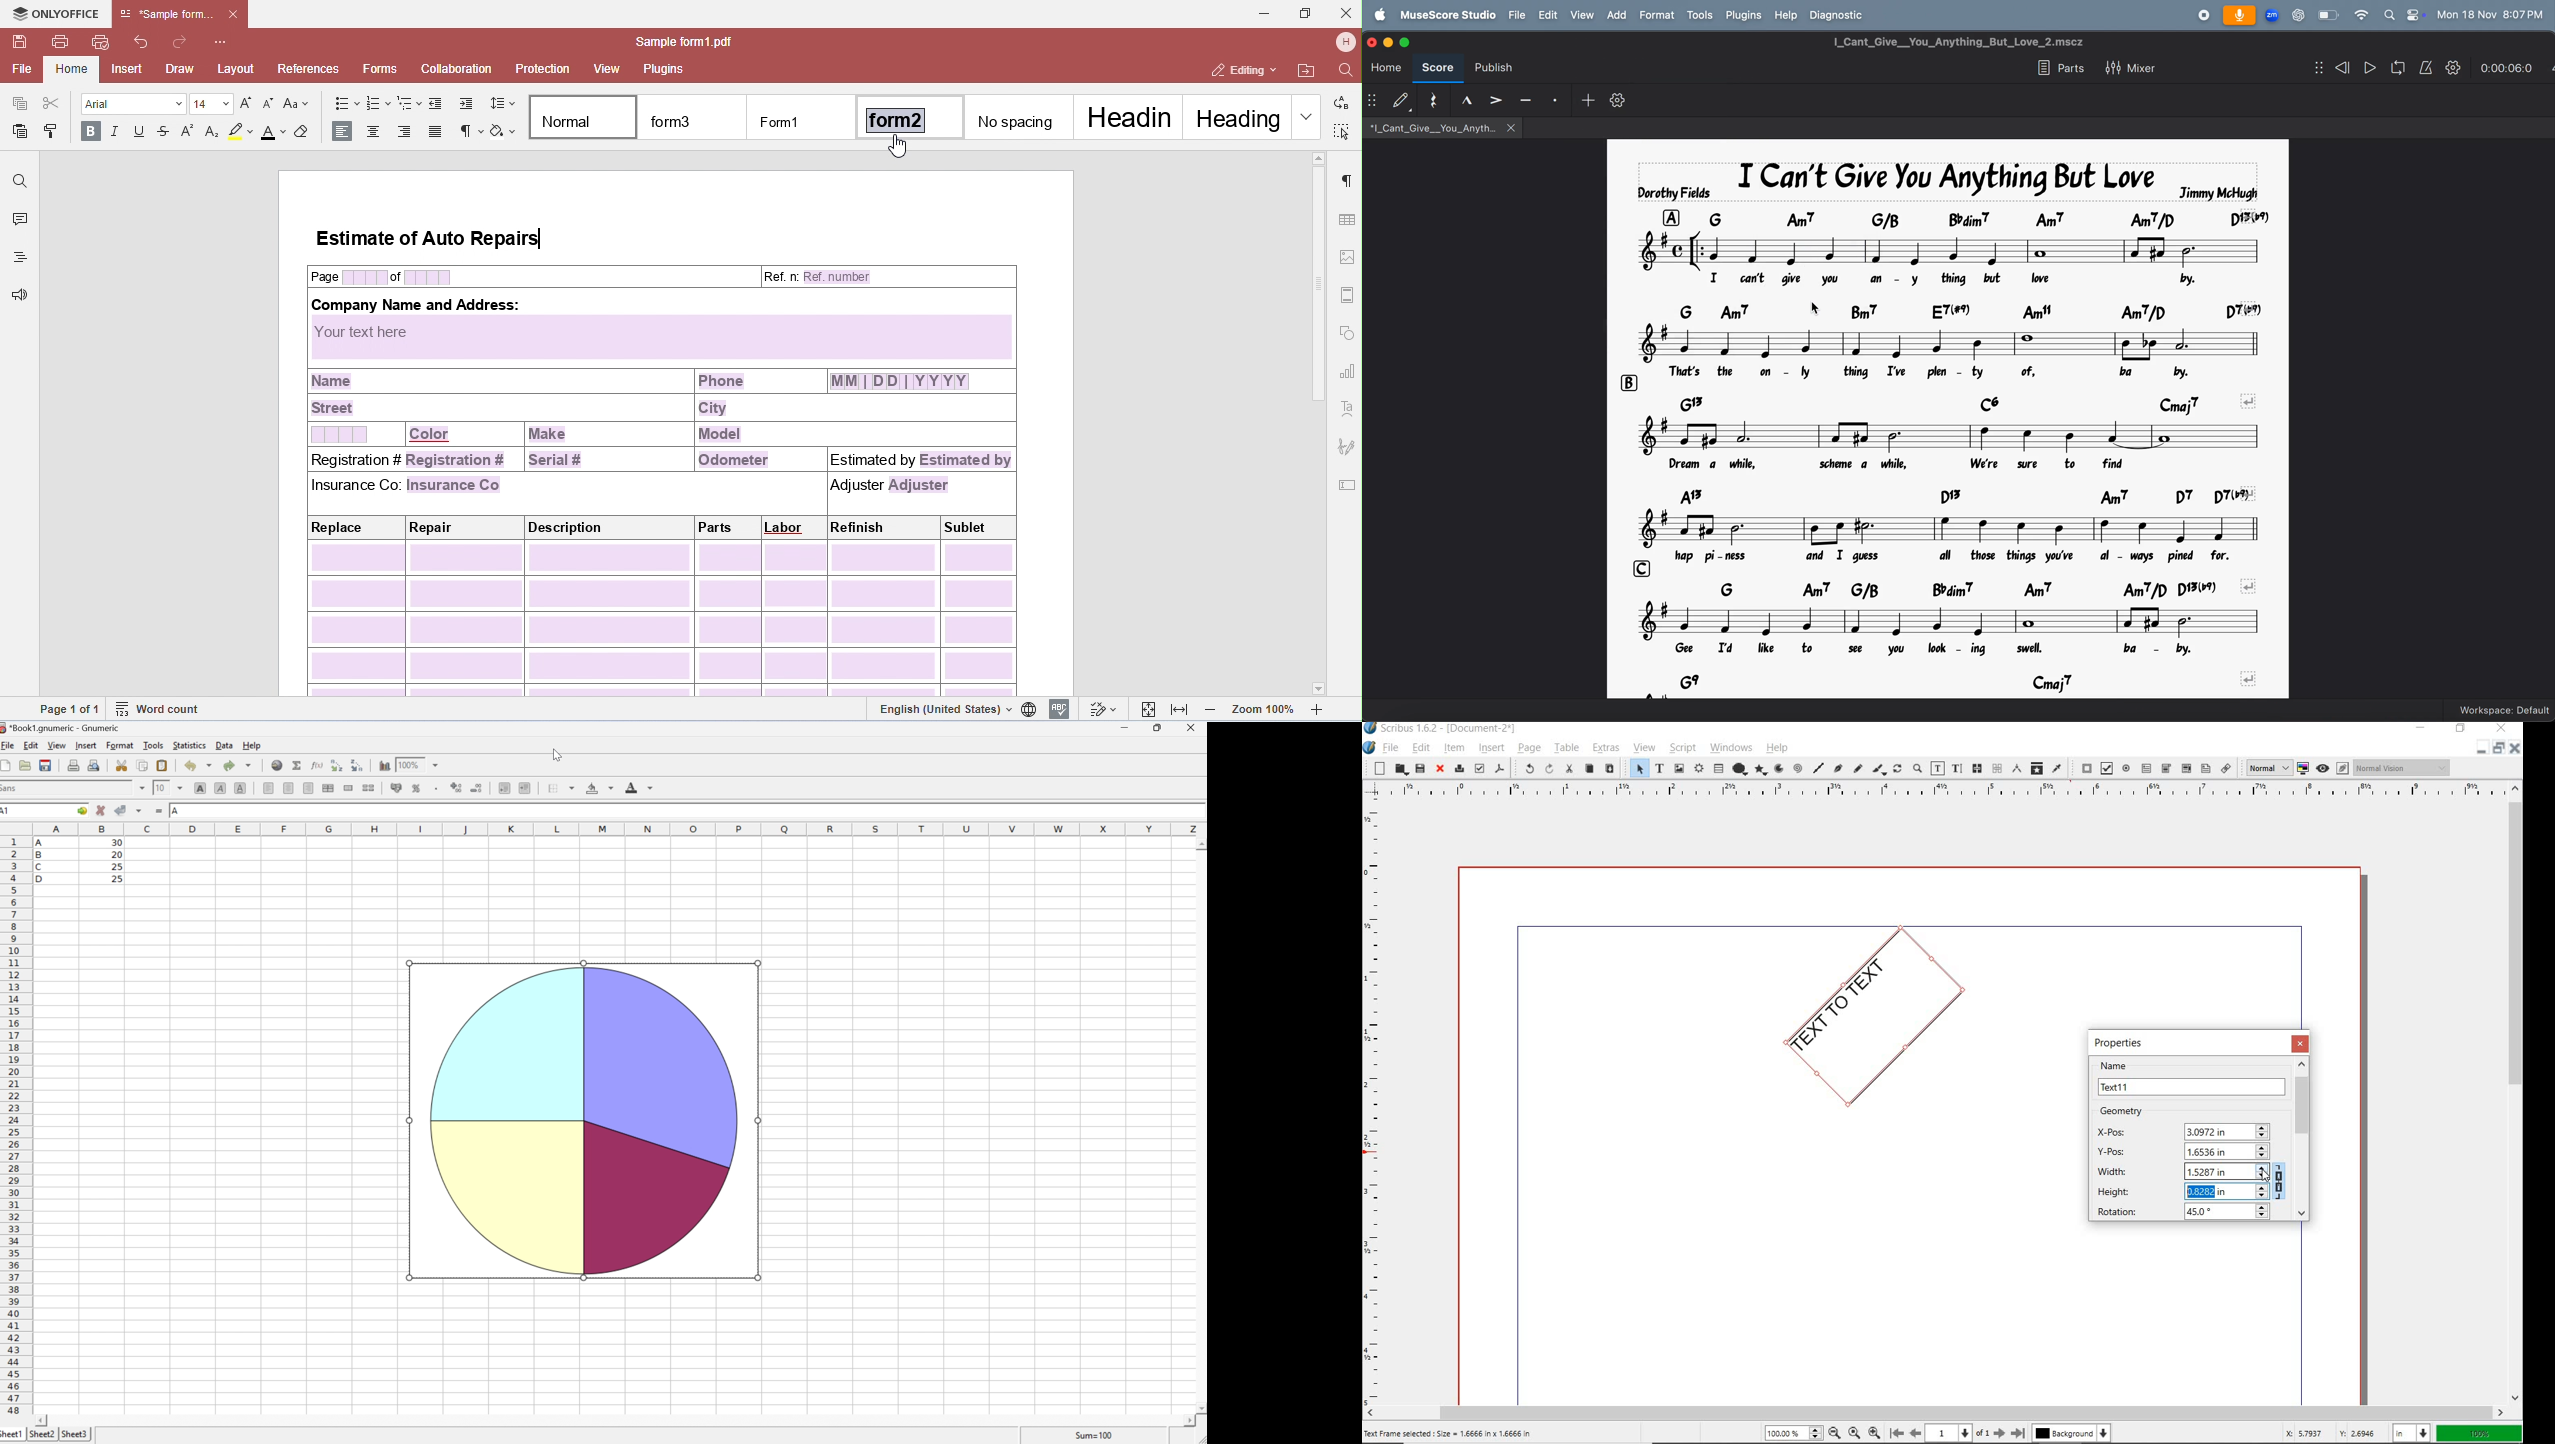 This screenshot has width=2576, height=1456. I want to click on staccato, so click(1552, 101).